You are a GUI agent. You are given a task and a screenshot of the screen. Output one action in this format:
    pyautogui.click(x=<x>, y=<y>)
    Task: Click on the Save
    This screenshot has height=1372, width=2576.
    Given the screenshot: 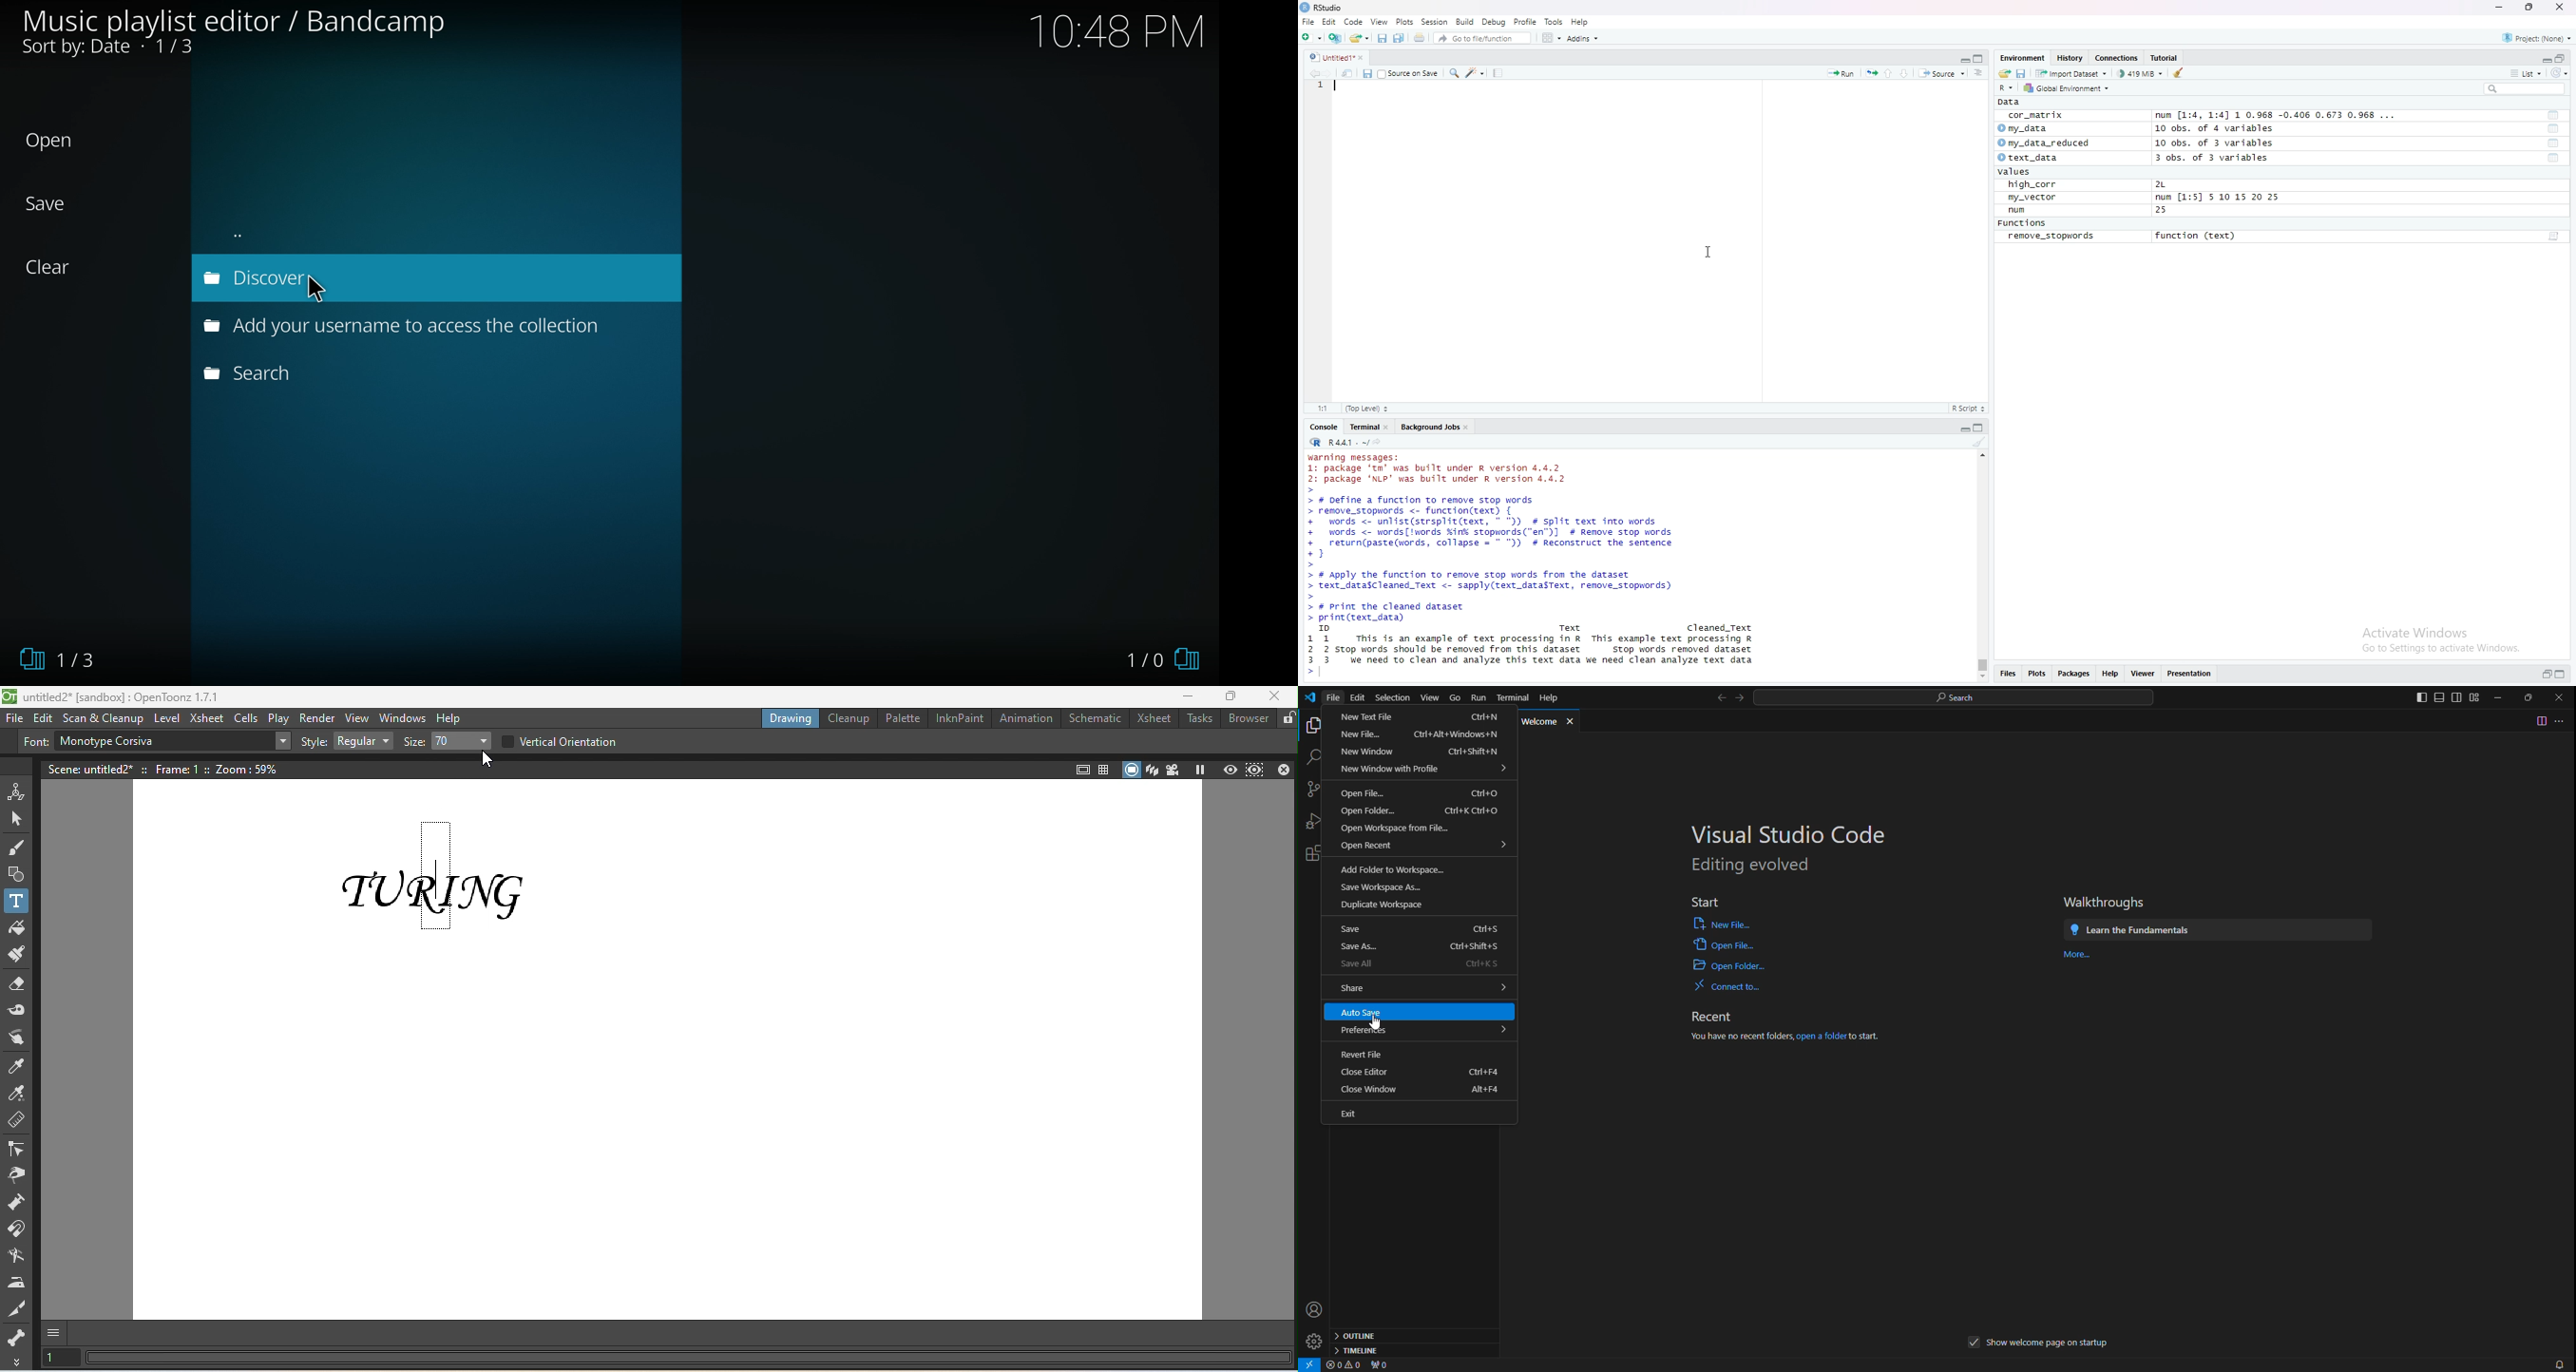 What is the action you would take?
    pyautogui.click(x=2021, y=73)
    